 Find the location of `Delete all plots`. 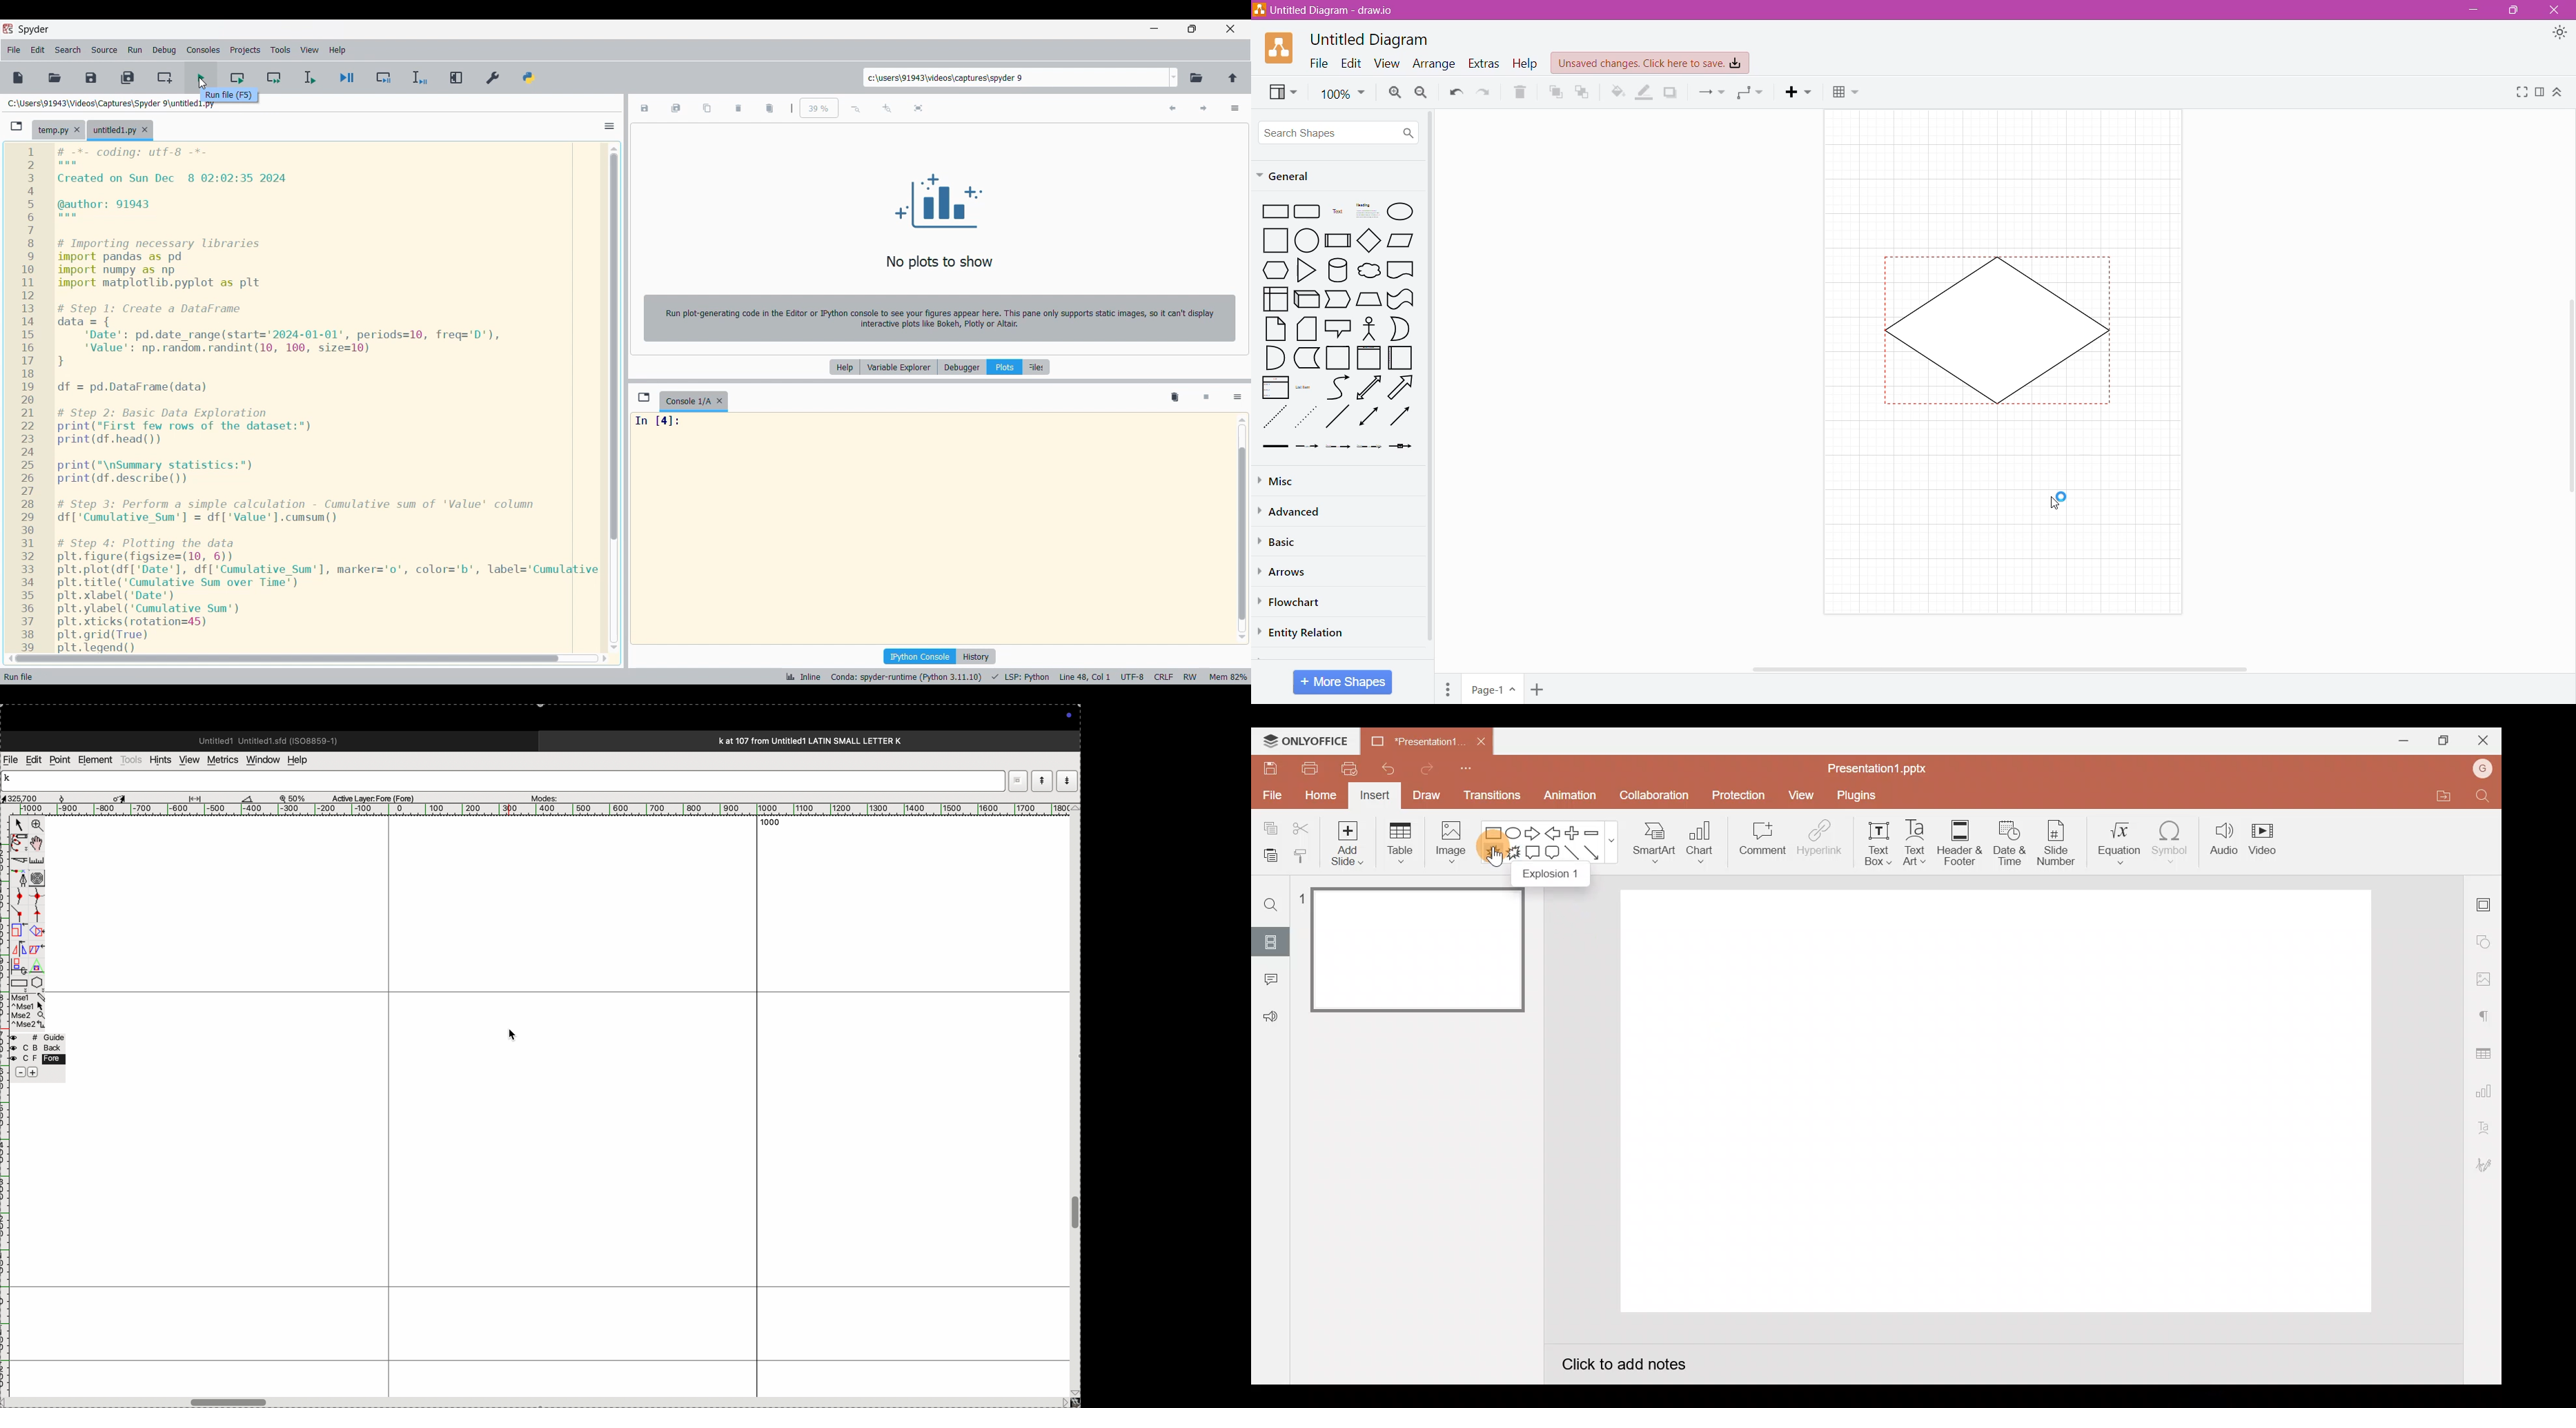

Delete all plots is located at coordinates (770, 108).